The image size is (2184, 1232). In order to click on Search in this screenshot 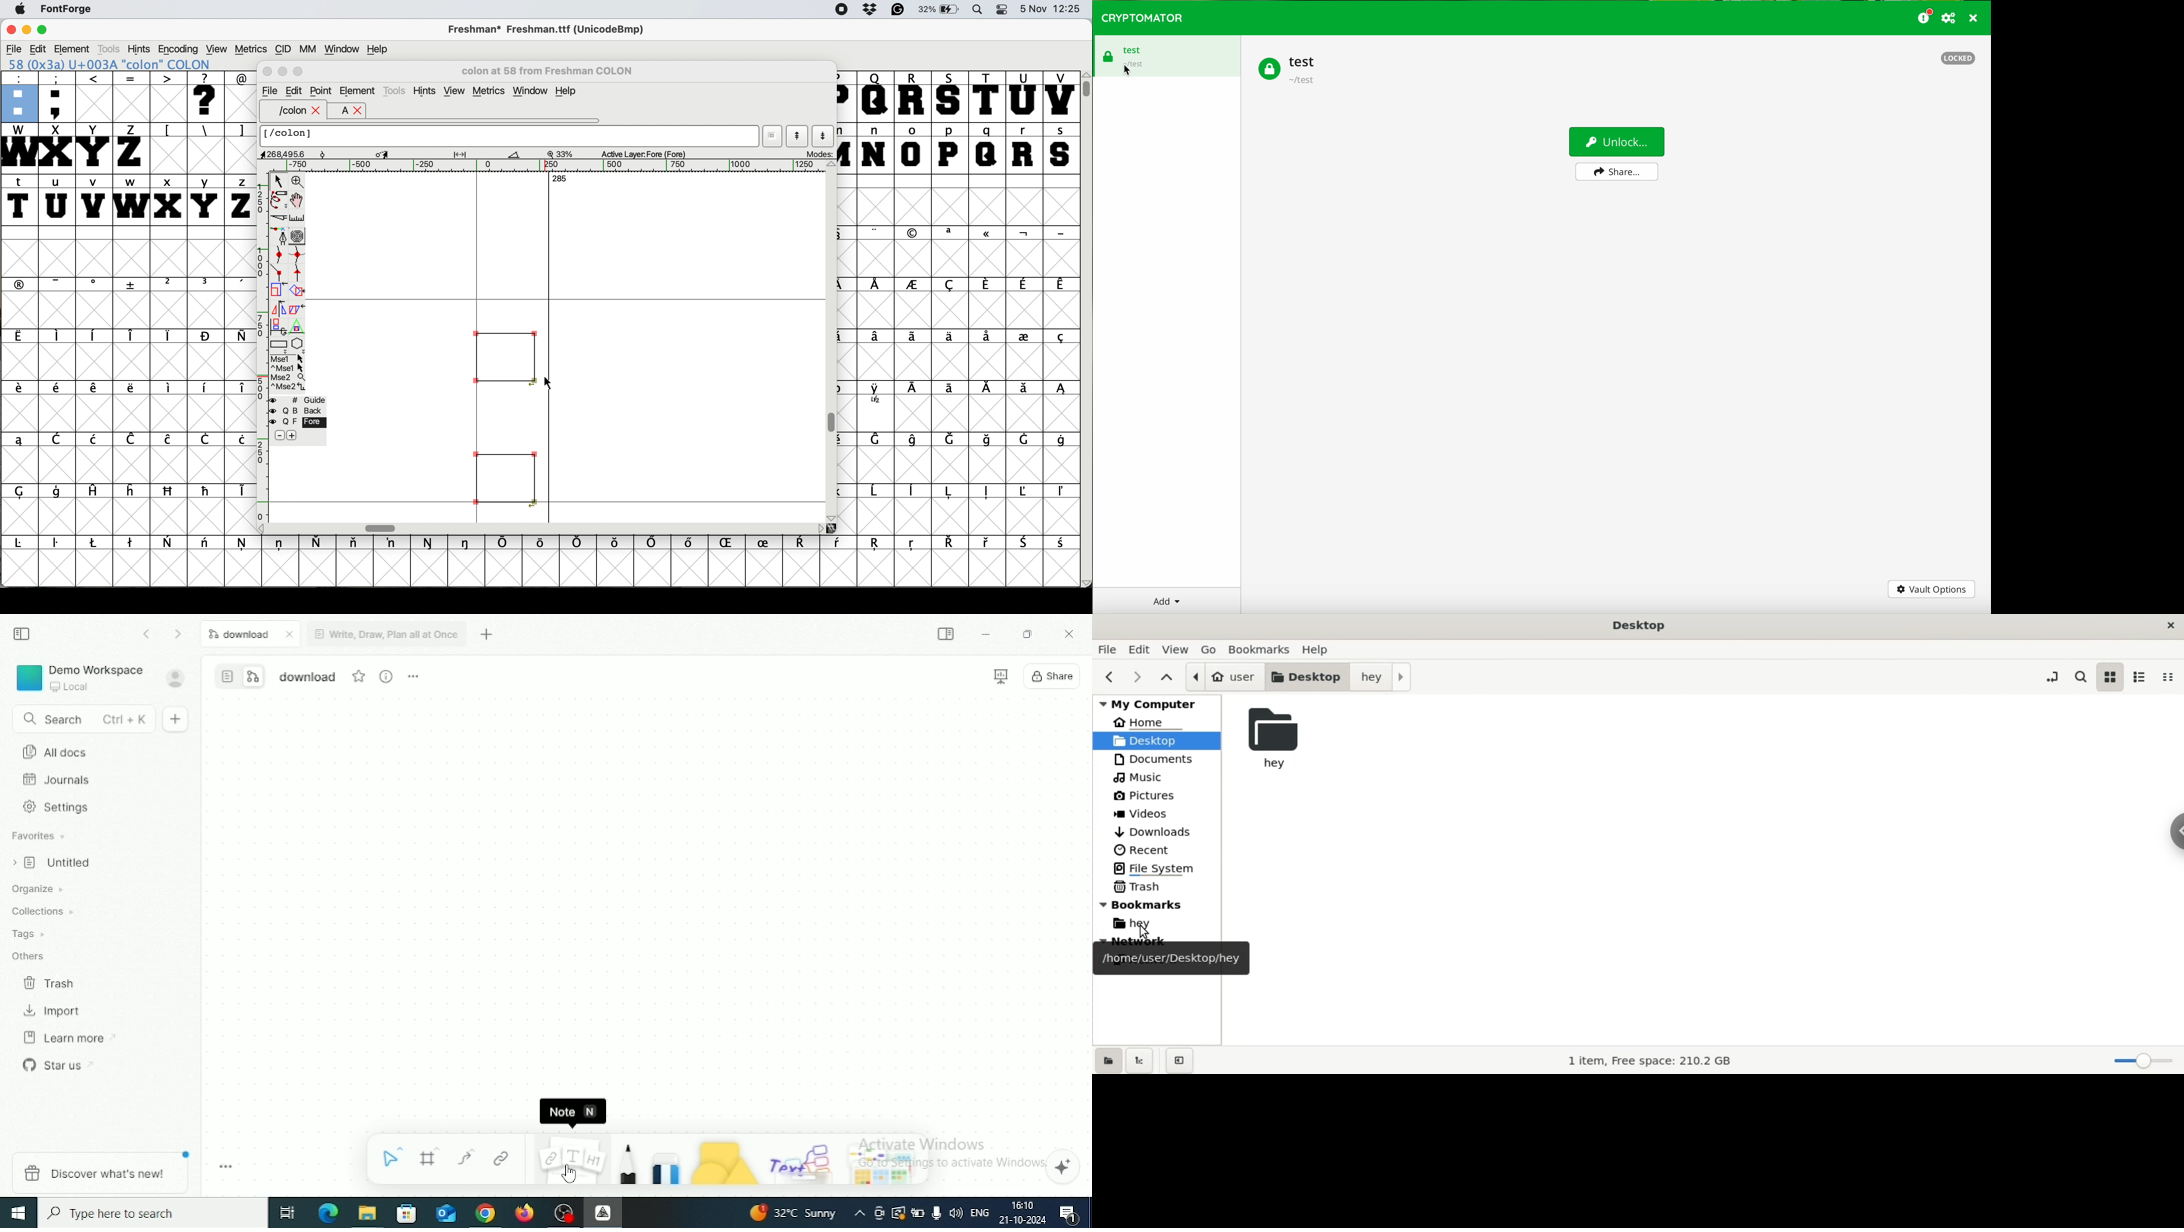, I will do `click(83, 720)`.